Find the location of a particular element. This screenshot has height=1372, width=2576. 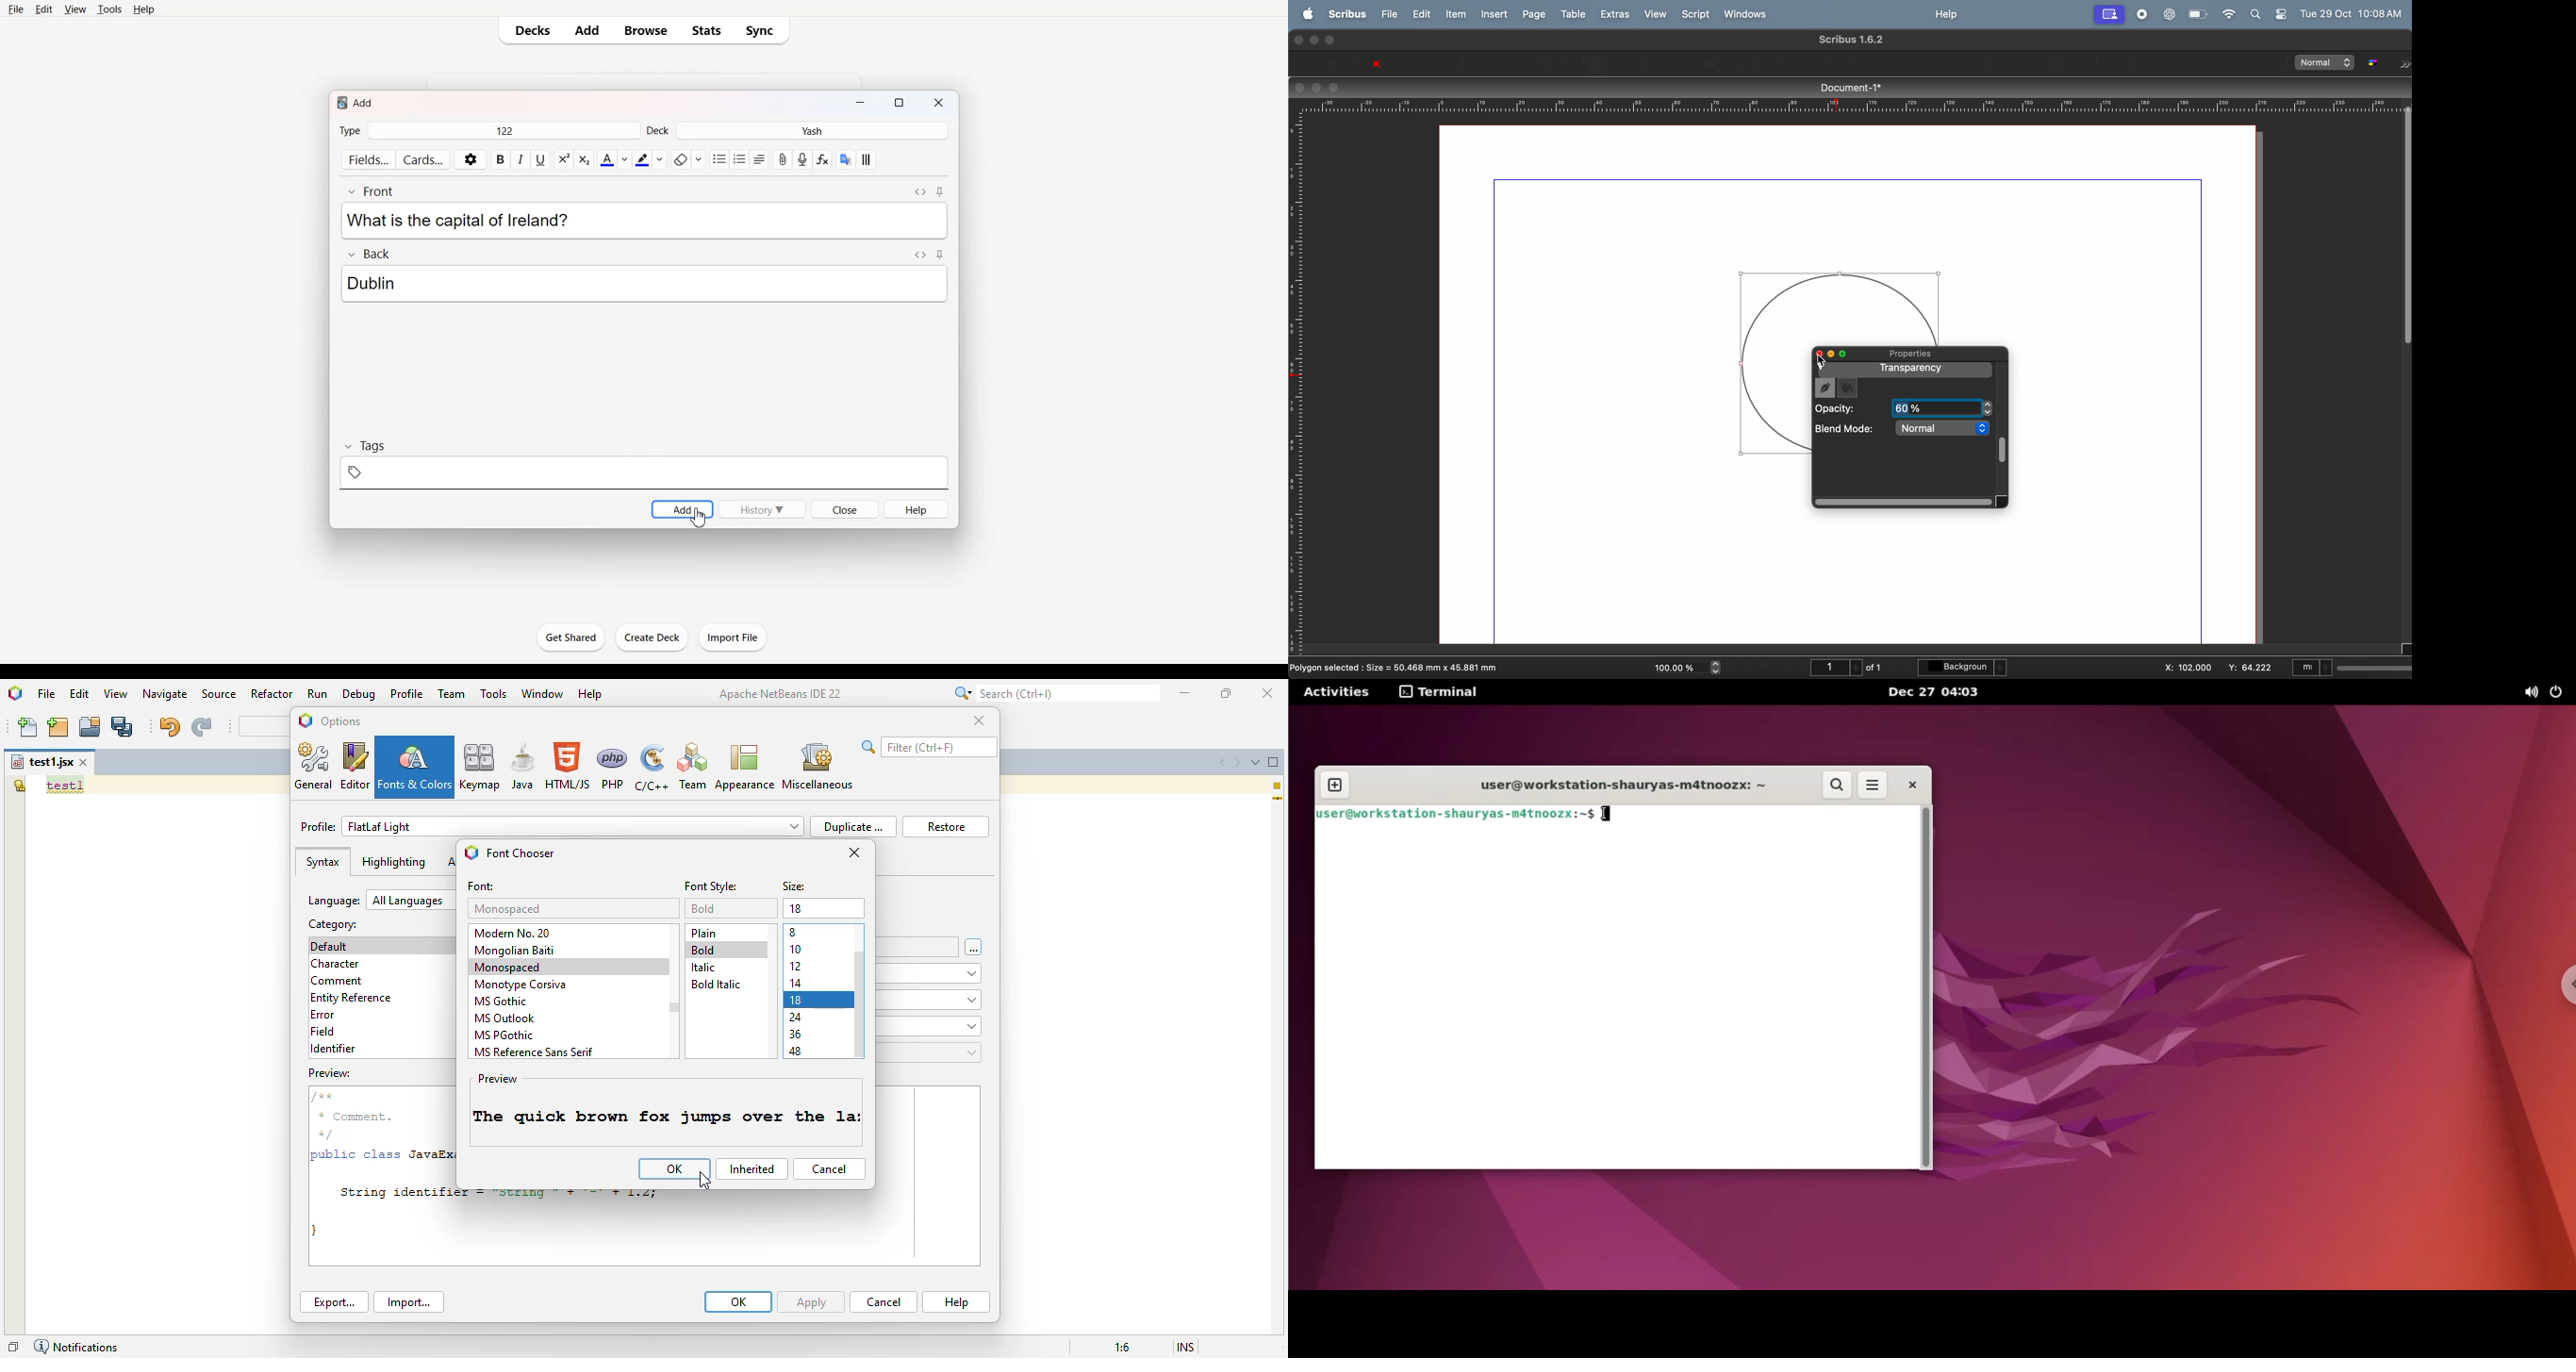

properties is located at coordinates (1911, 353).